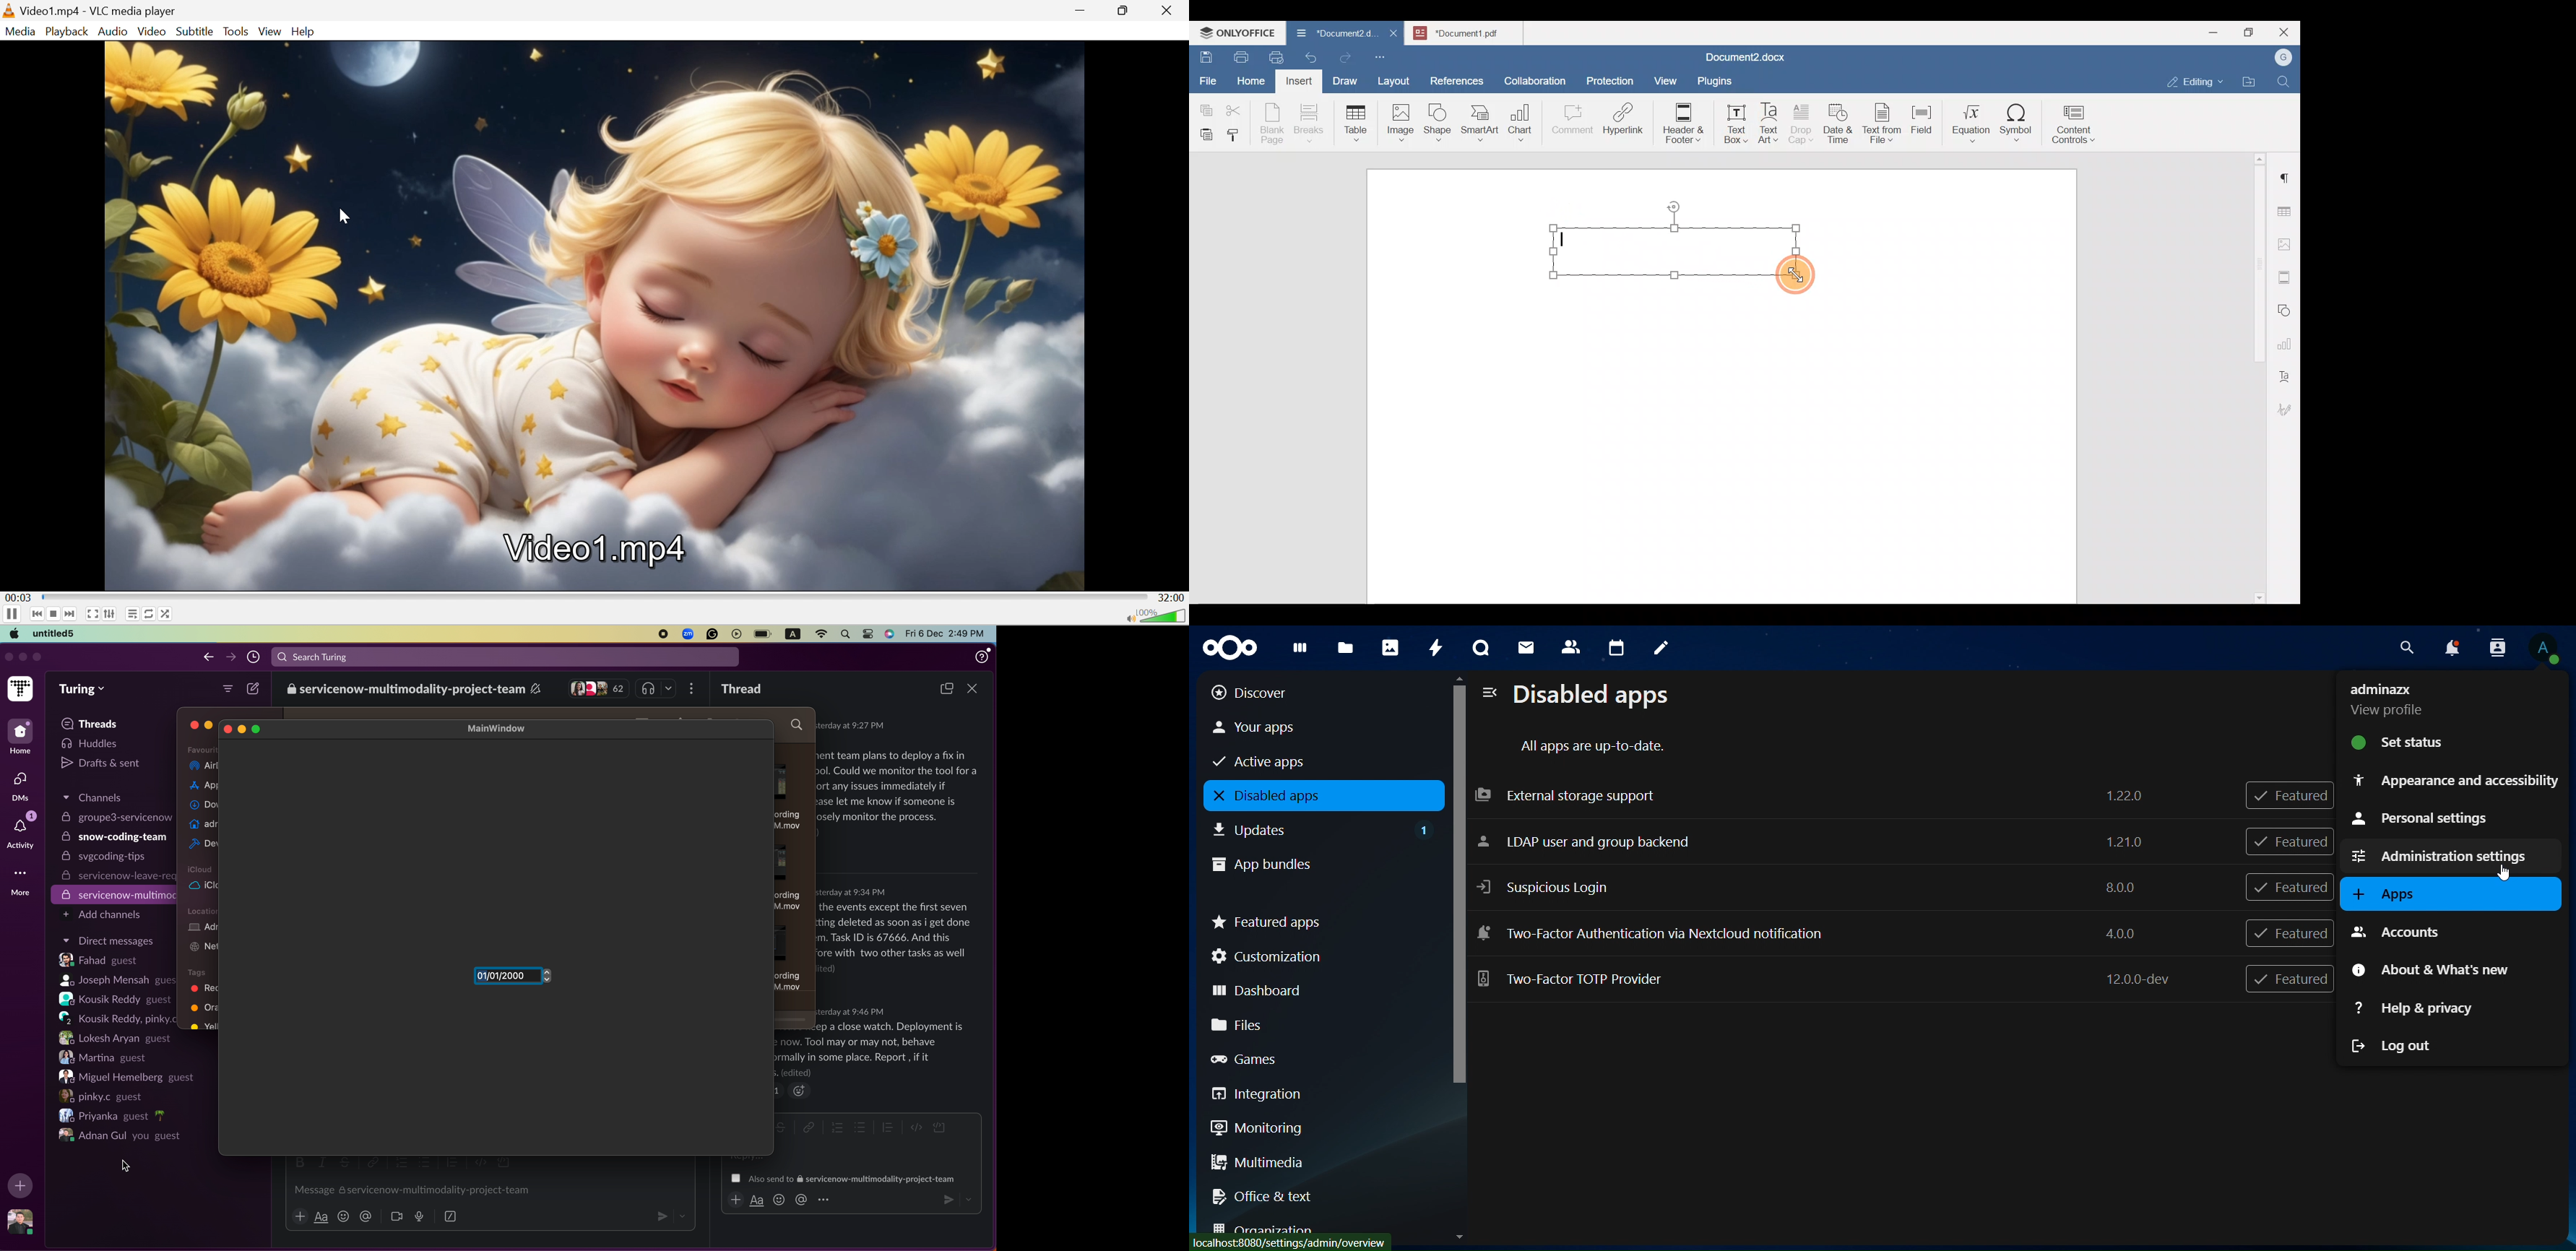  Describe the element at coordinates (2545, 649) in the screenshot. I see `view profile` at that location.